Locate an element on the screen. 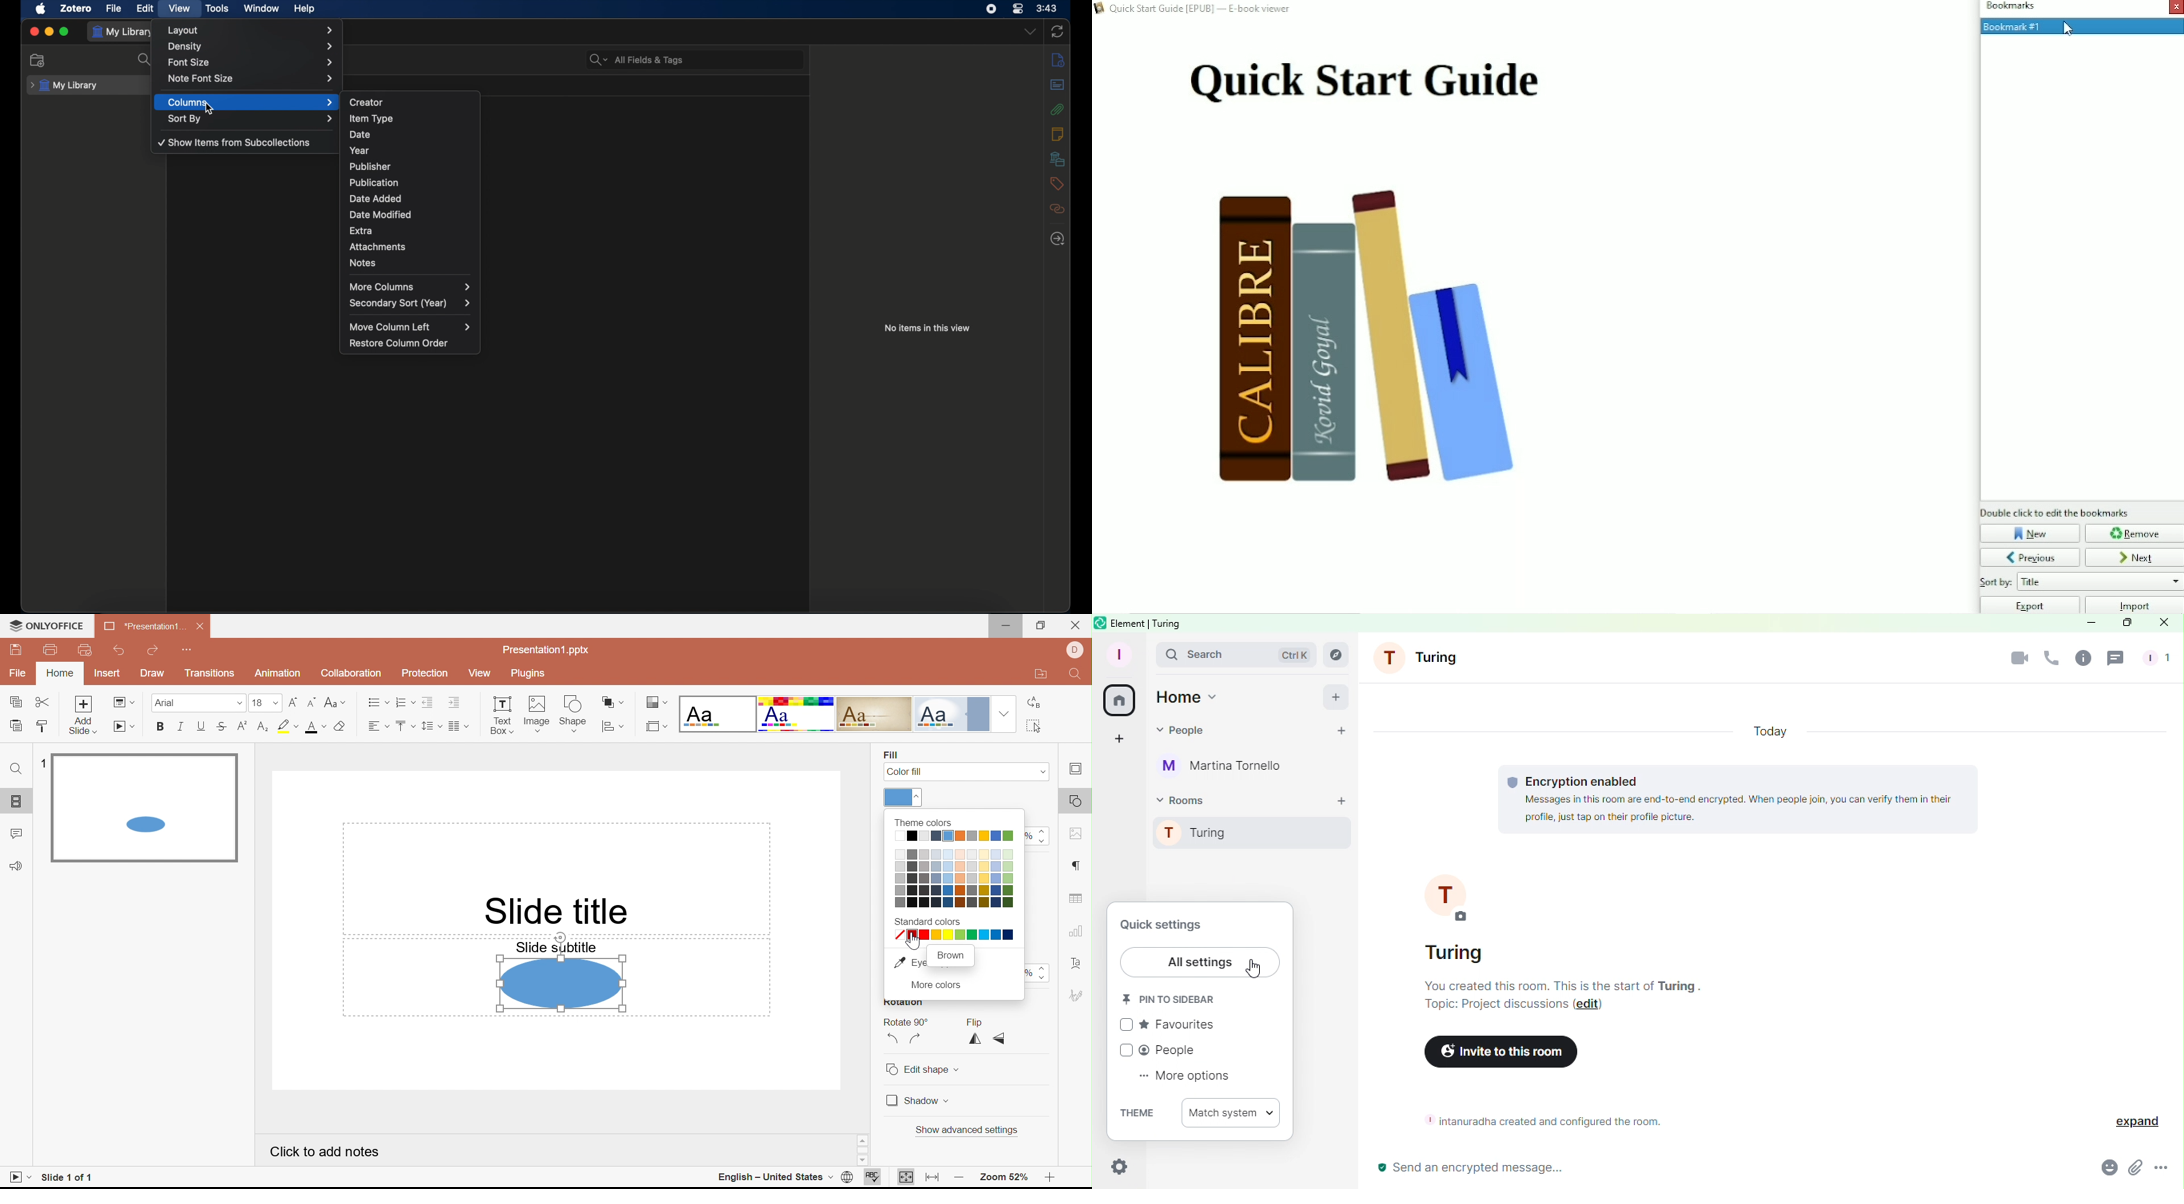 Image resolution: width=2184 pixels, height=1204 pixels. related is located at coordinates (1057, 209).